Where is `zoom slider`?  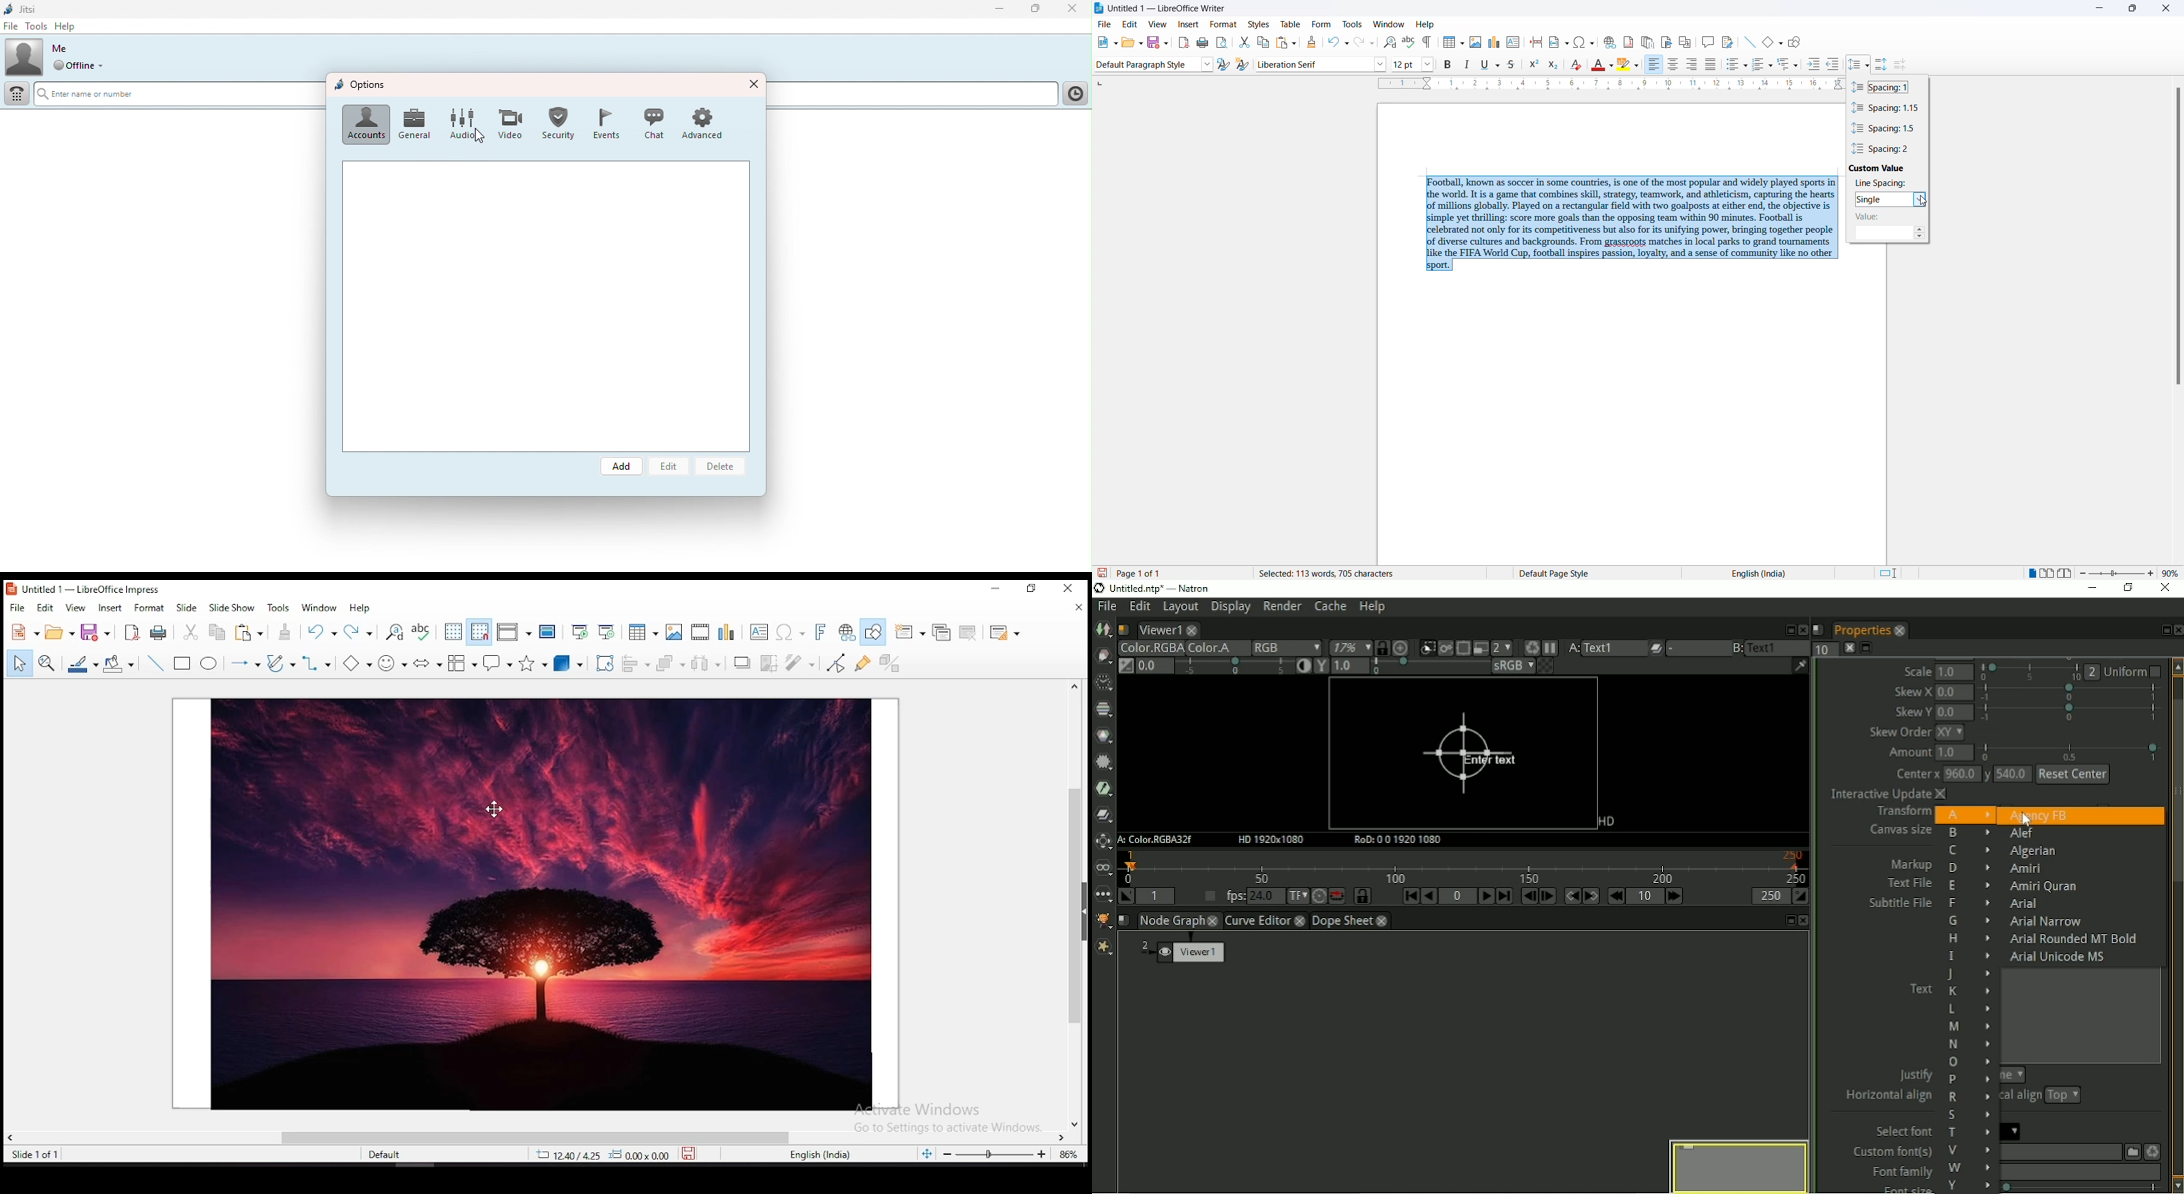
zoom slider is located at coordinates (2118, 573).